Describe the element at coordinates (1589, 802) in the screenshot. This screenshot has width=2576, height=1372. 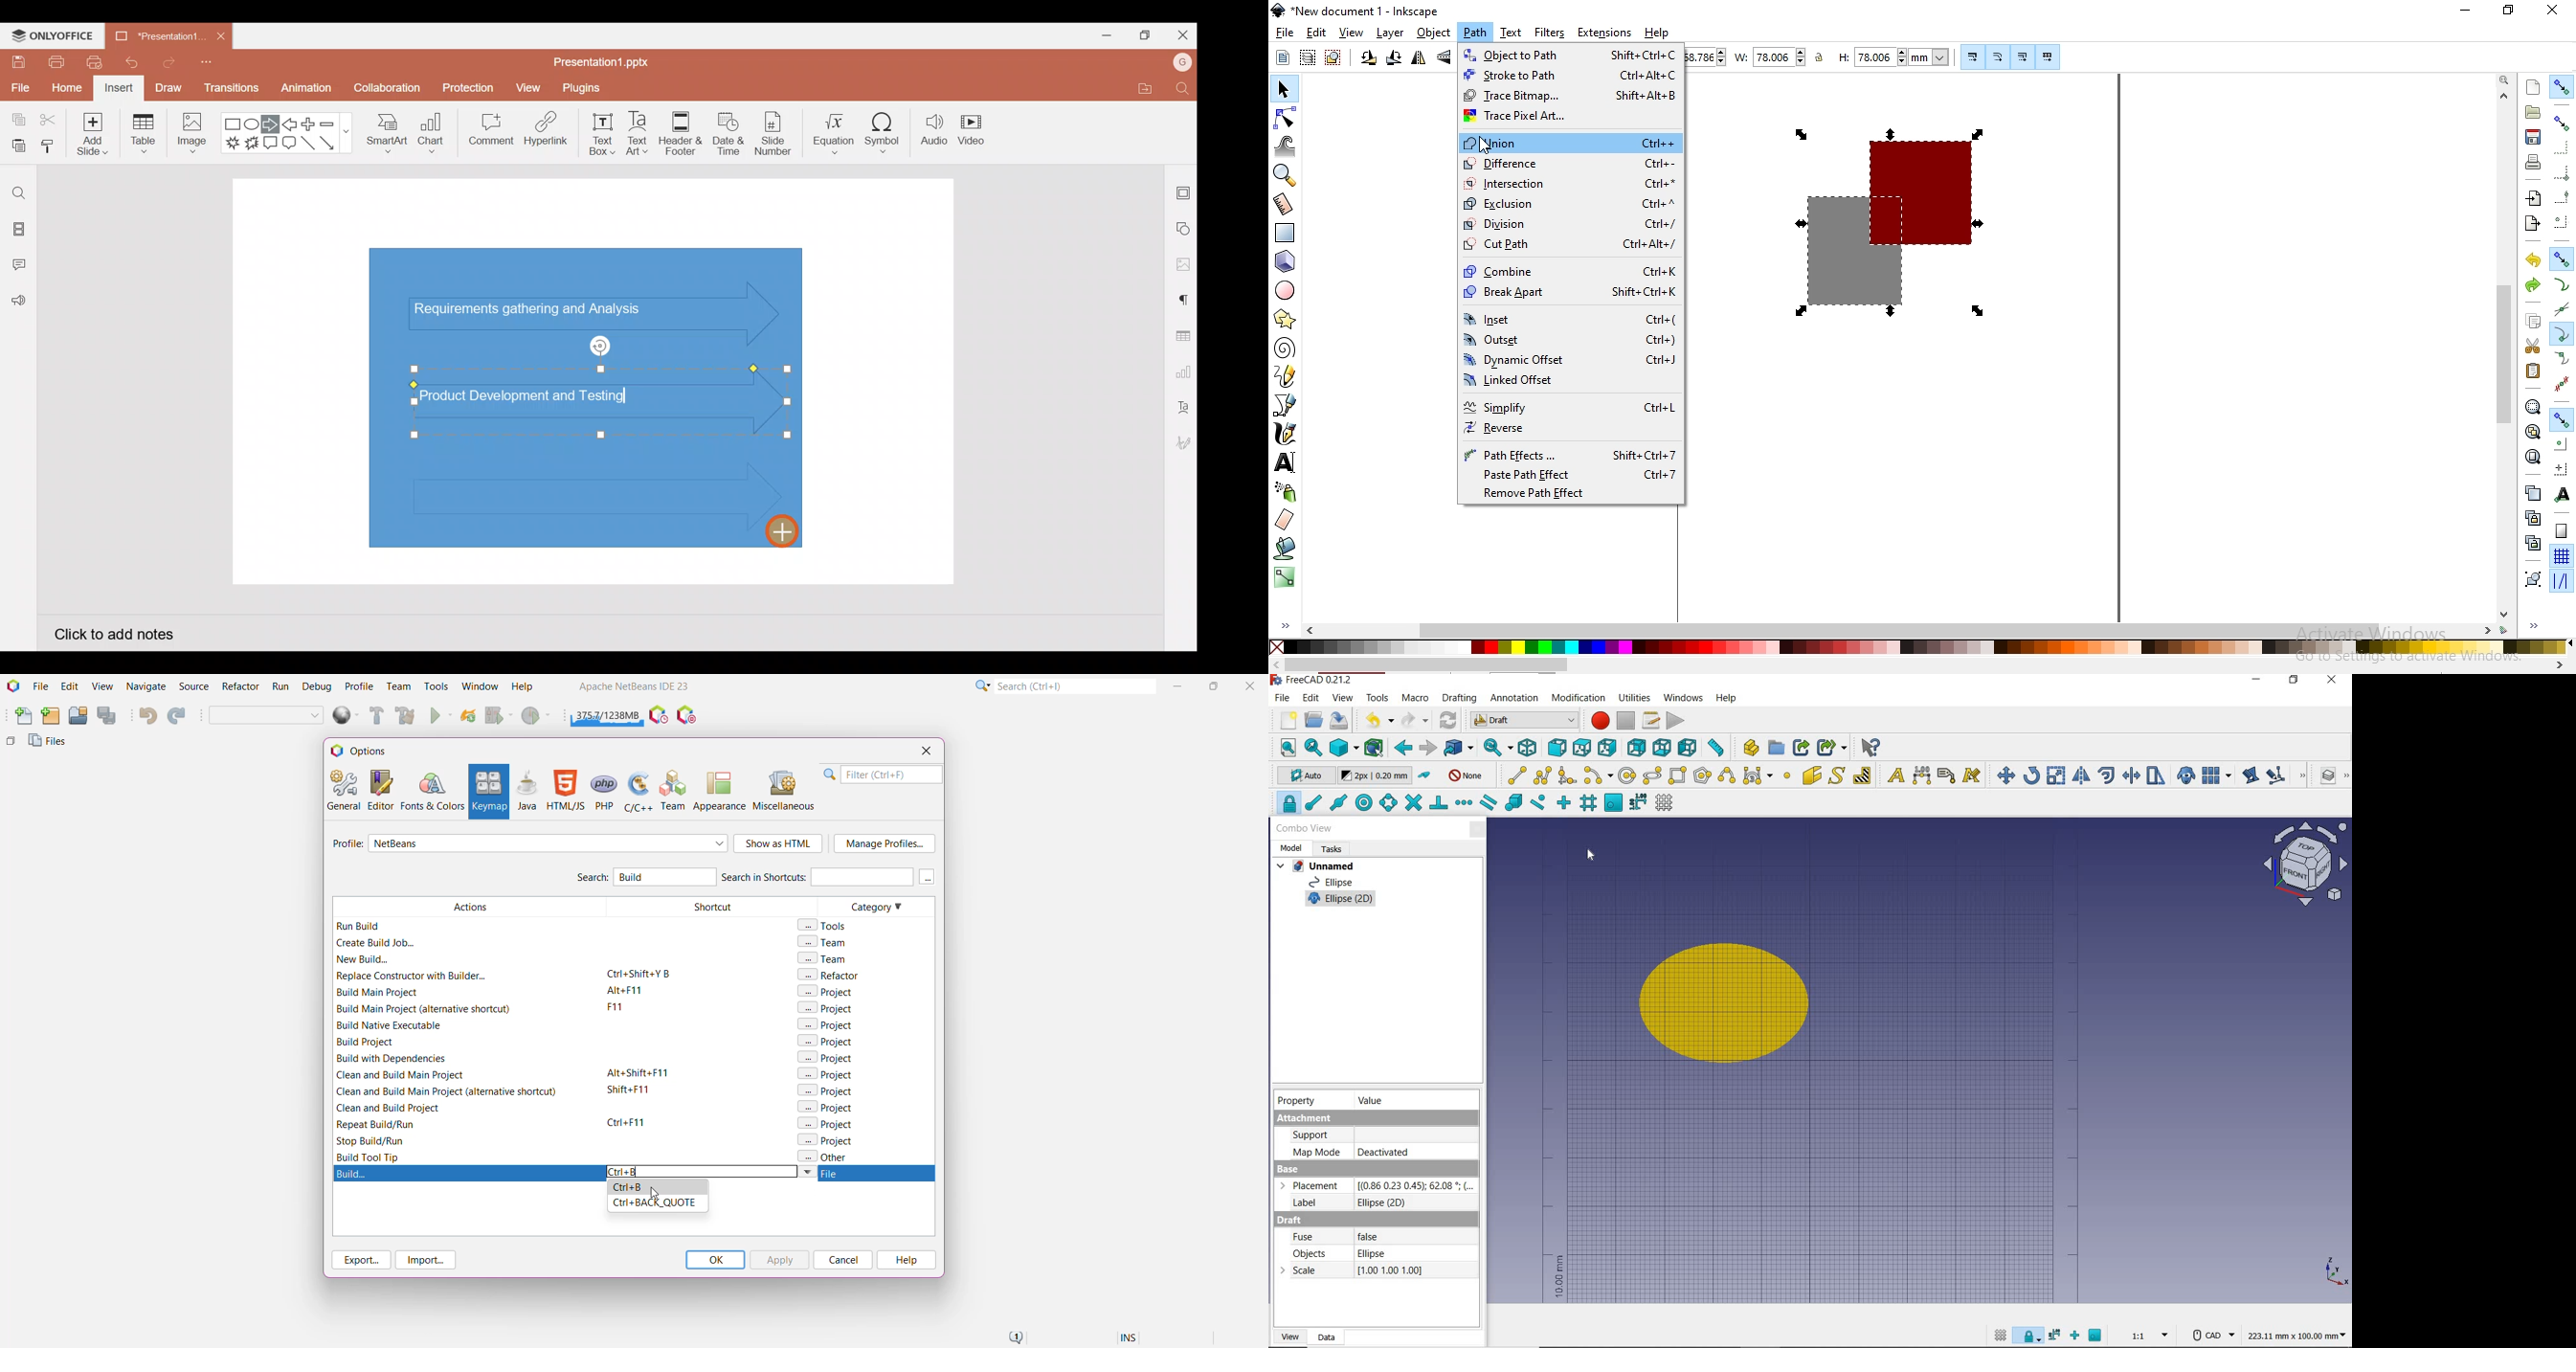
I see `snap grid` at that location.